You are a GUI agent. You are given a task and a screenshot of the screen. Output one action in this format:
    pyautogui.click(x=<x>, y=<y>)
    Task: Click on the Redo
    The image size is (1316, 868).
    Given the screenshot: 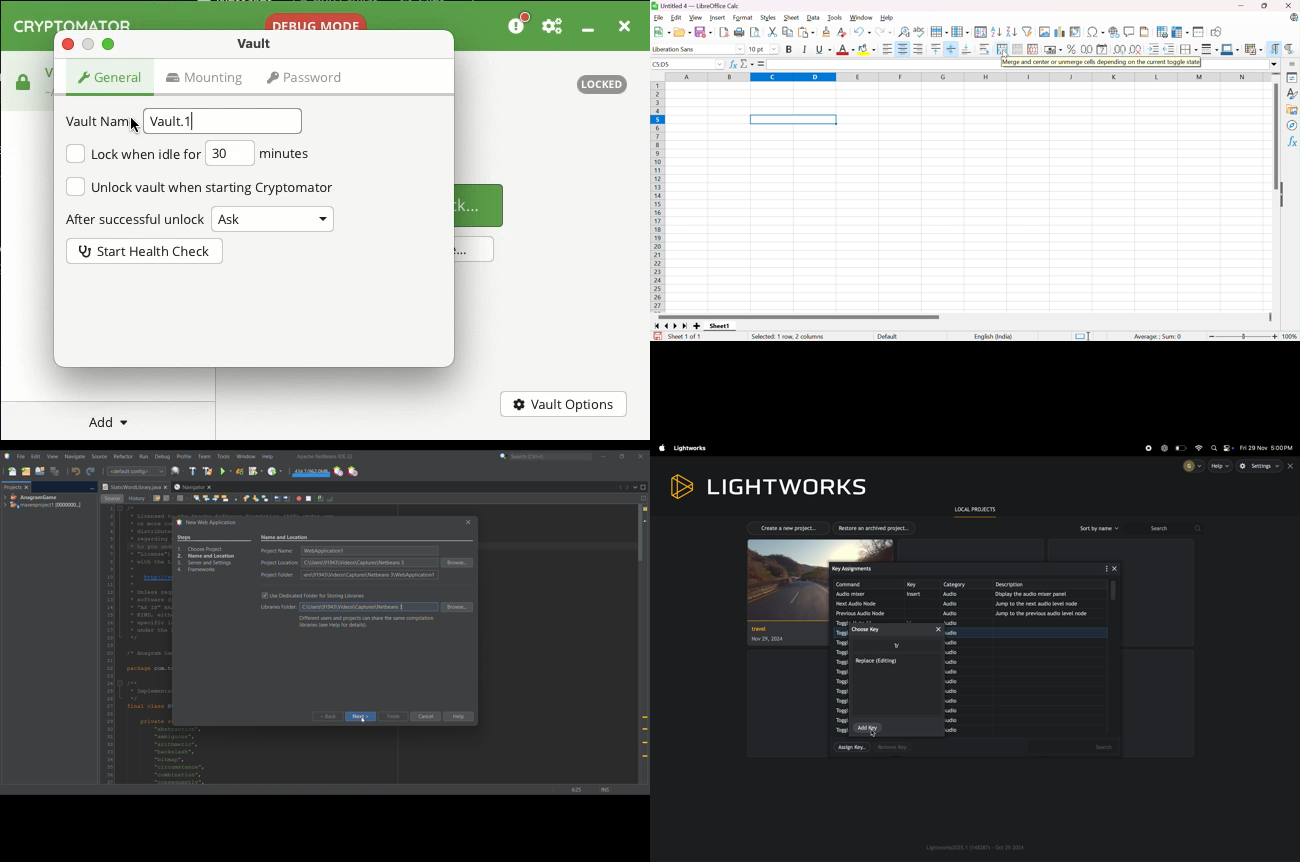 What is the action you would take?
    pyautogui.click(x=885, y=31)
    